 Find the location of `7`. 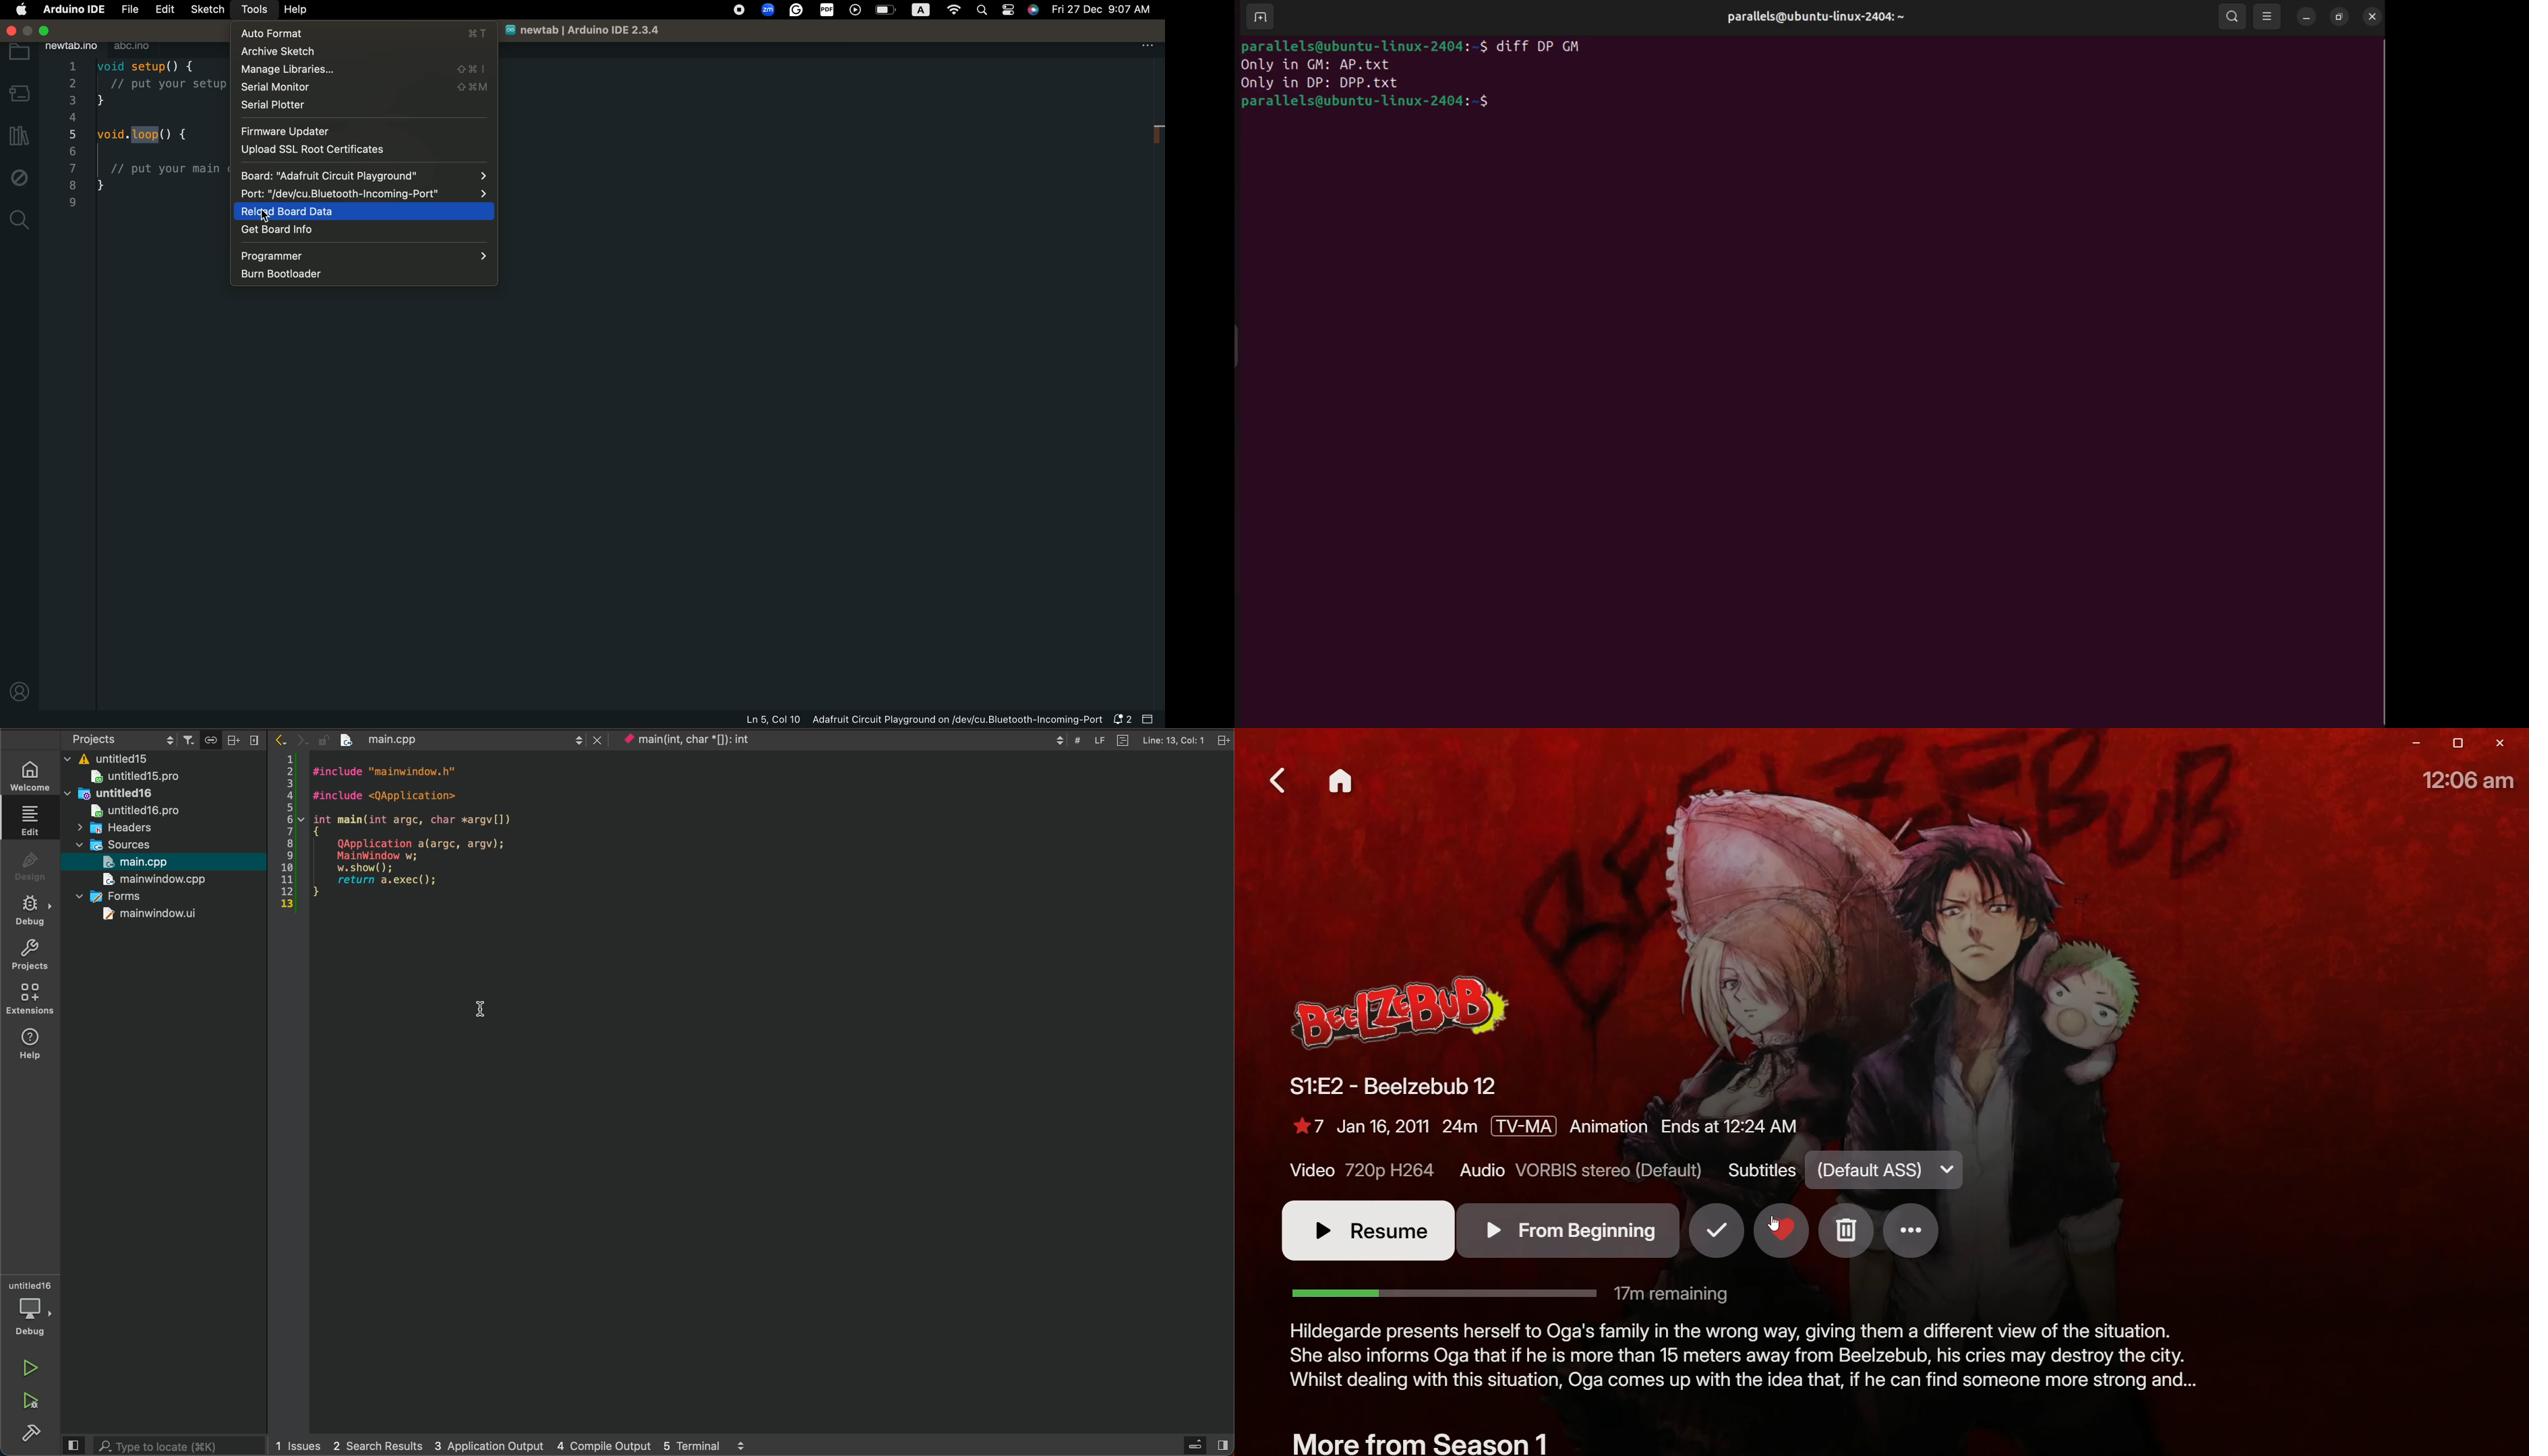

7 is located at coordinates (72, 168).